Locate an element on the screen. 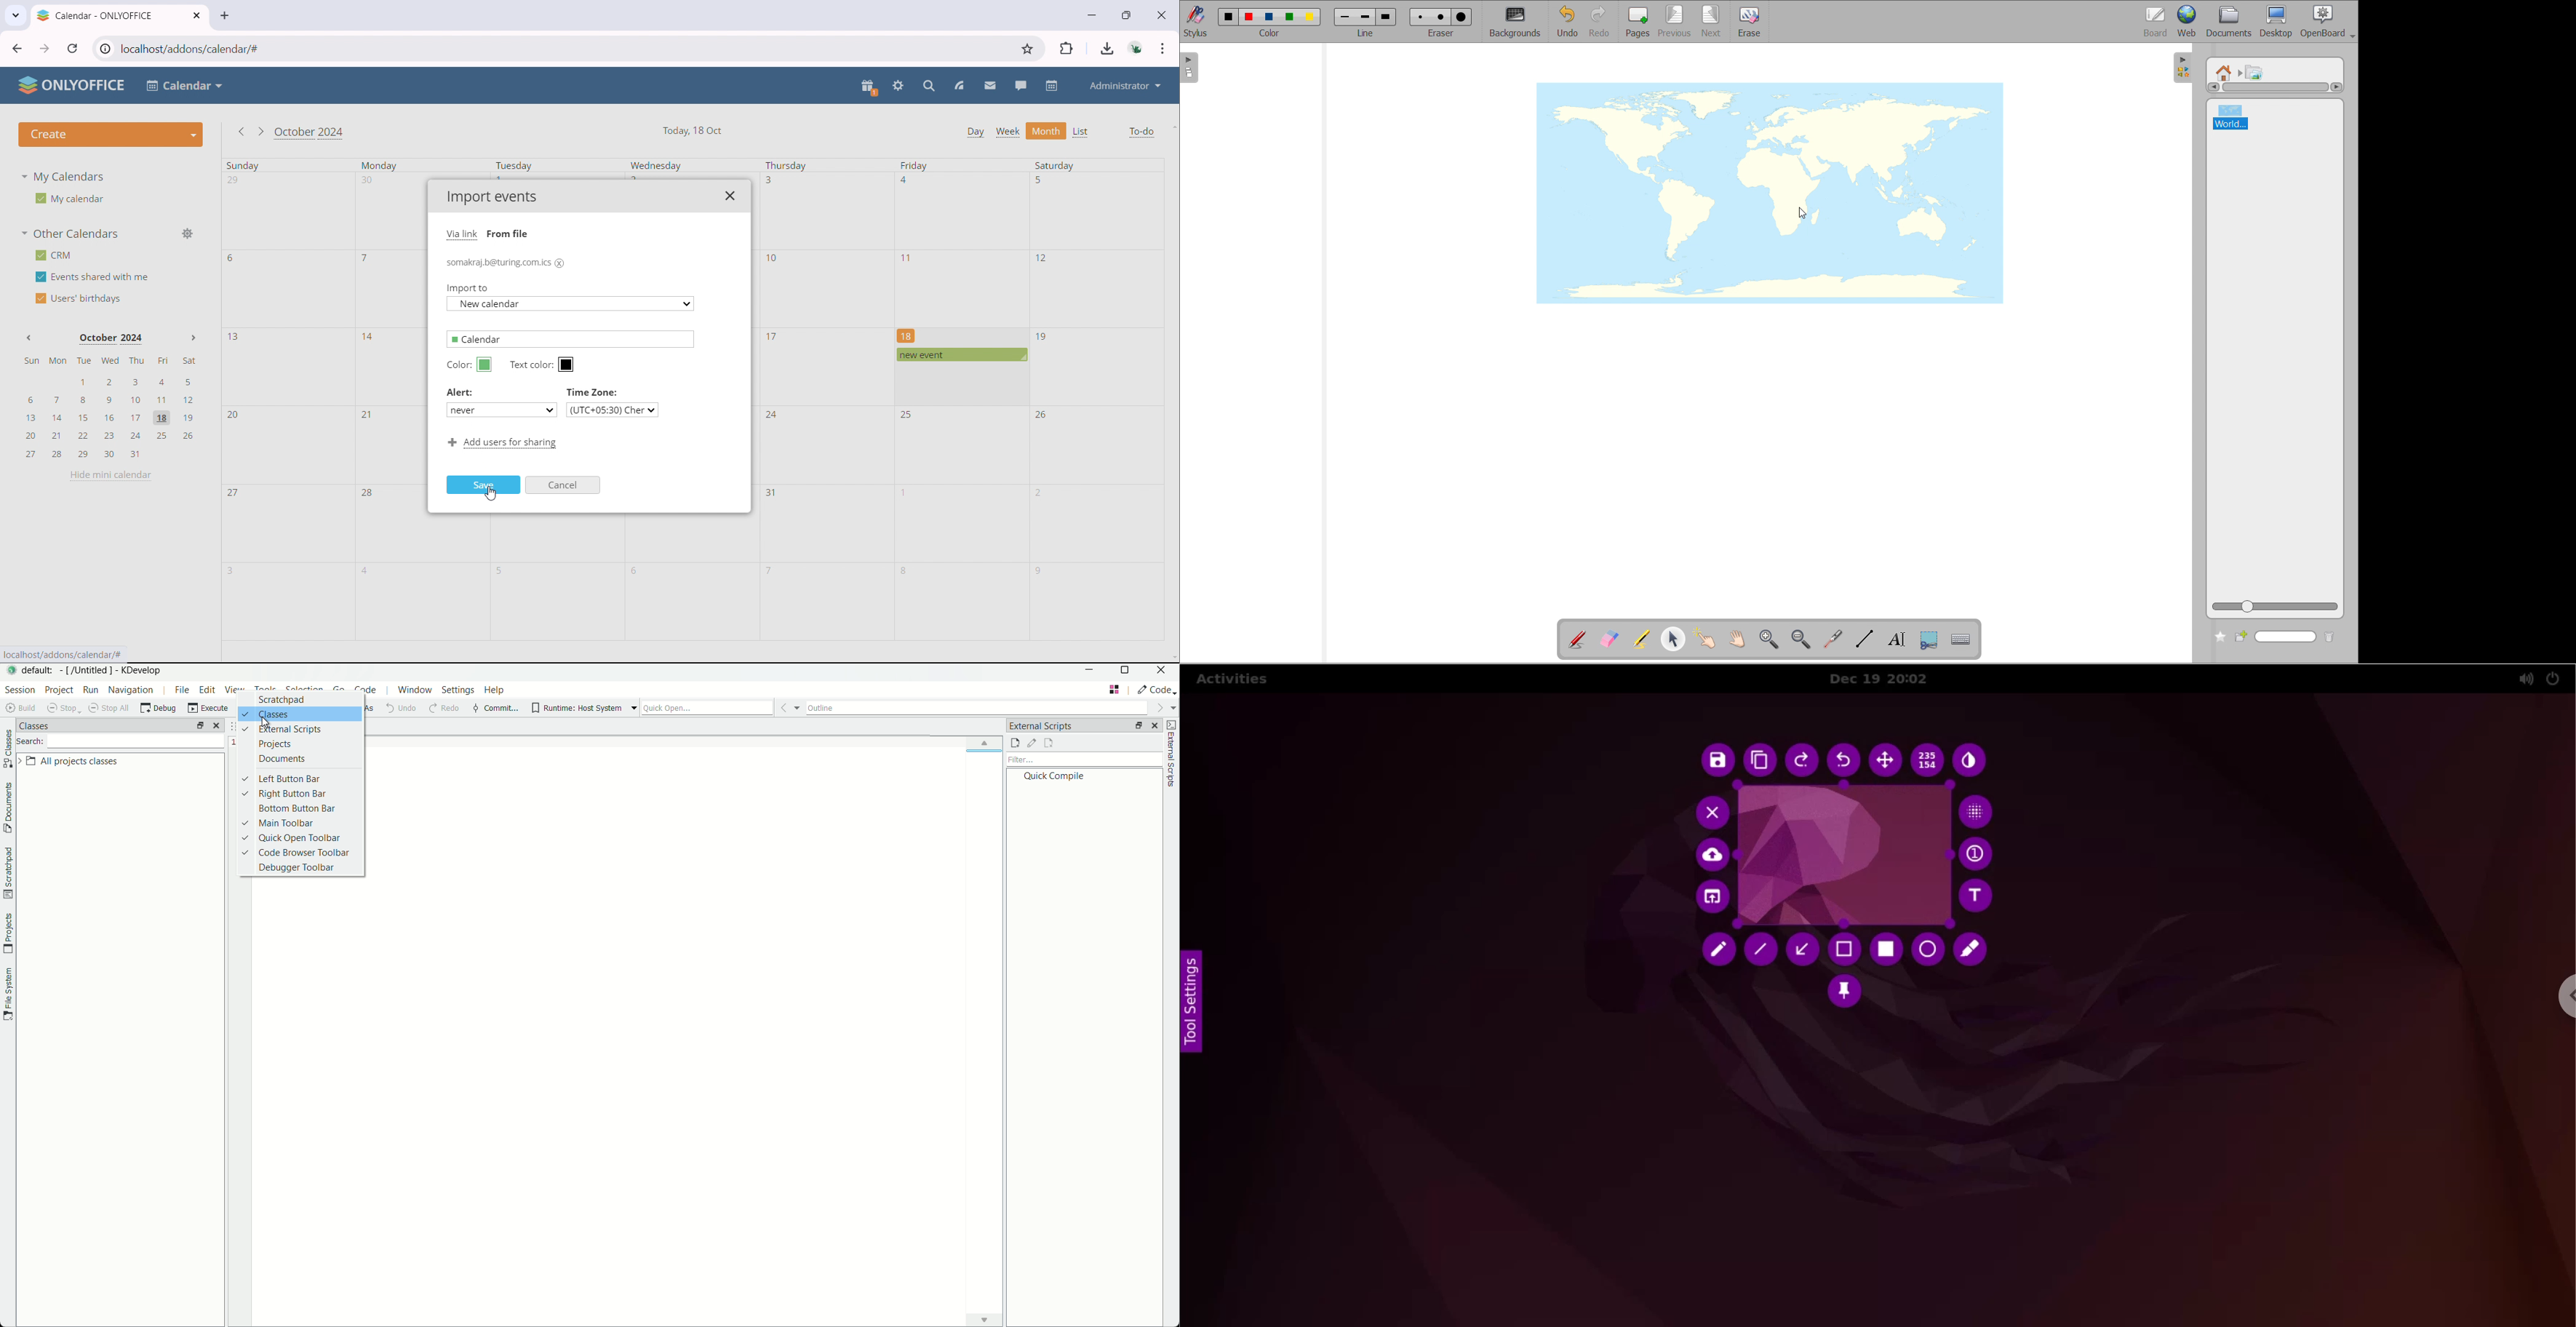 The height and width of the screenshot is (1344, 2576). never is located at coordinates (501, 410).